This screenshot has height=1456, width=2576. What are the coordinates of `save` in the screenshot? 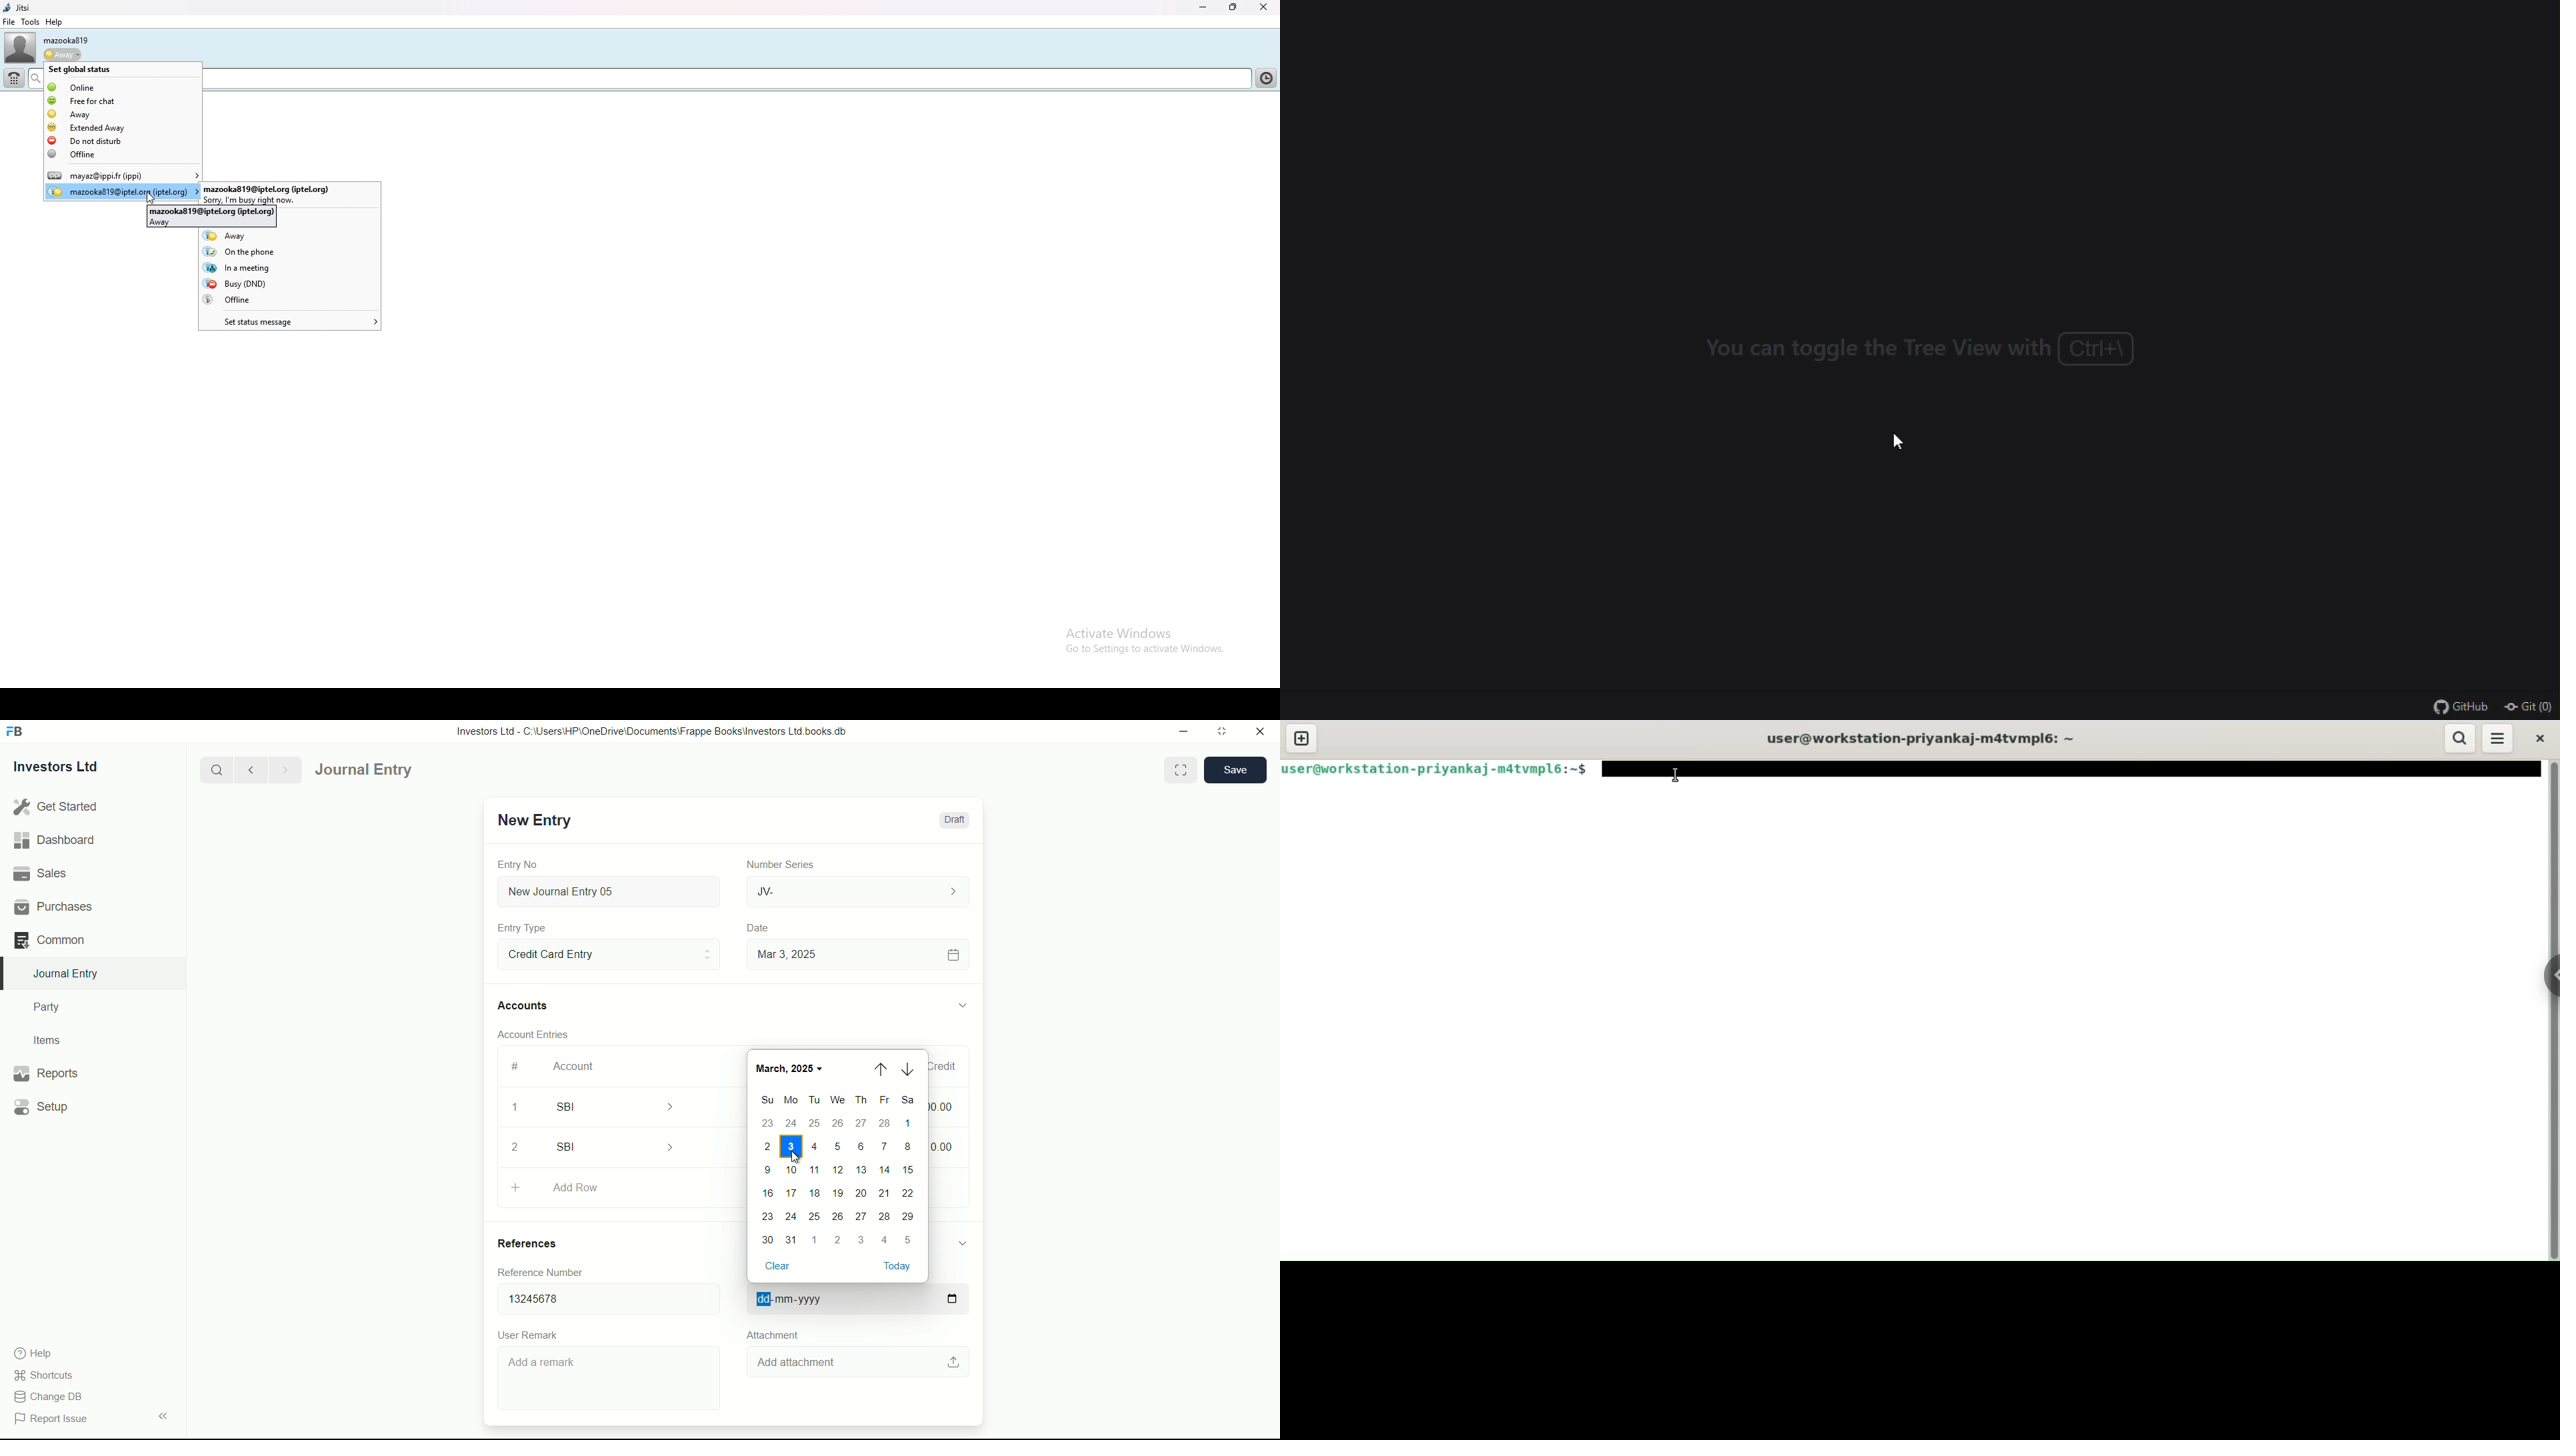 It's located at (1236, 770).